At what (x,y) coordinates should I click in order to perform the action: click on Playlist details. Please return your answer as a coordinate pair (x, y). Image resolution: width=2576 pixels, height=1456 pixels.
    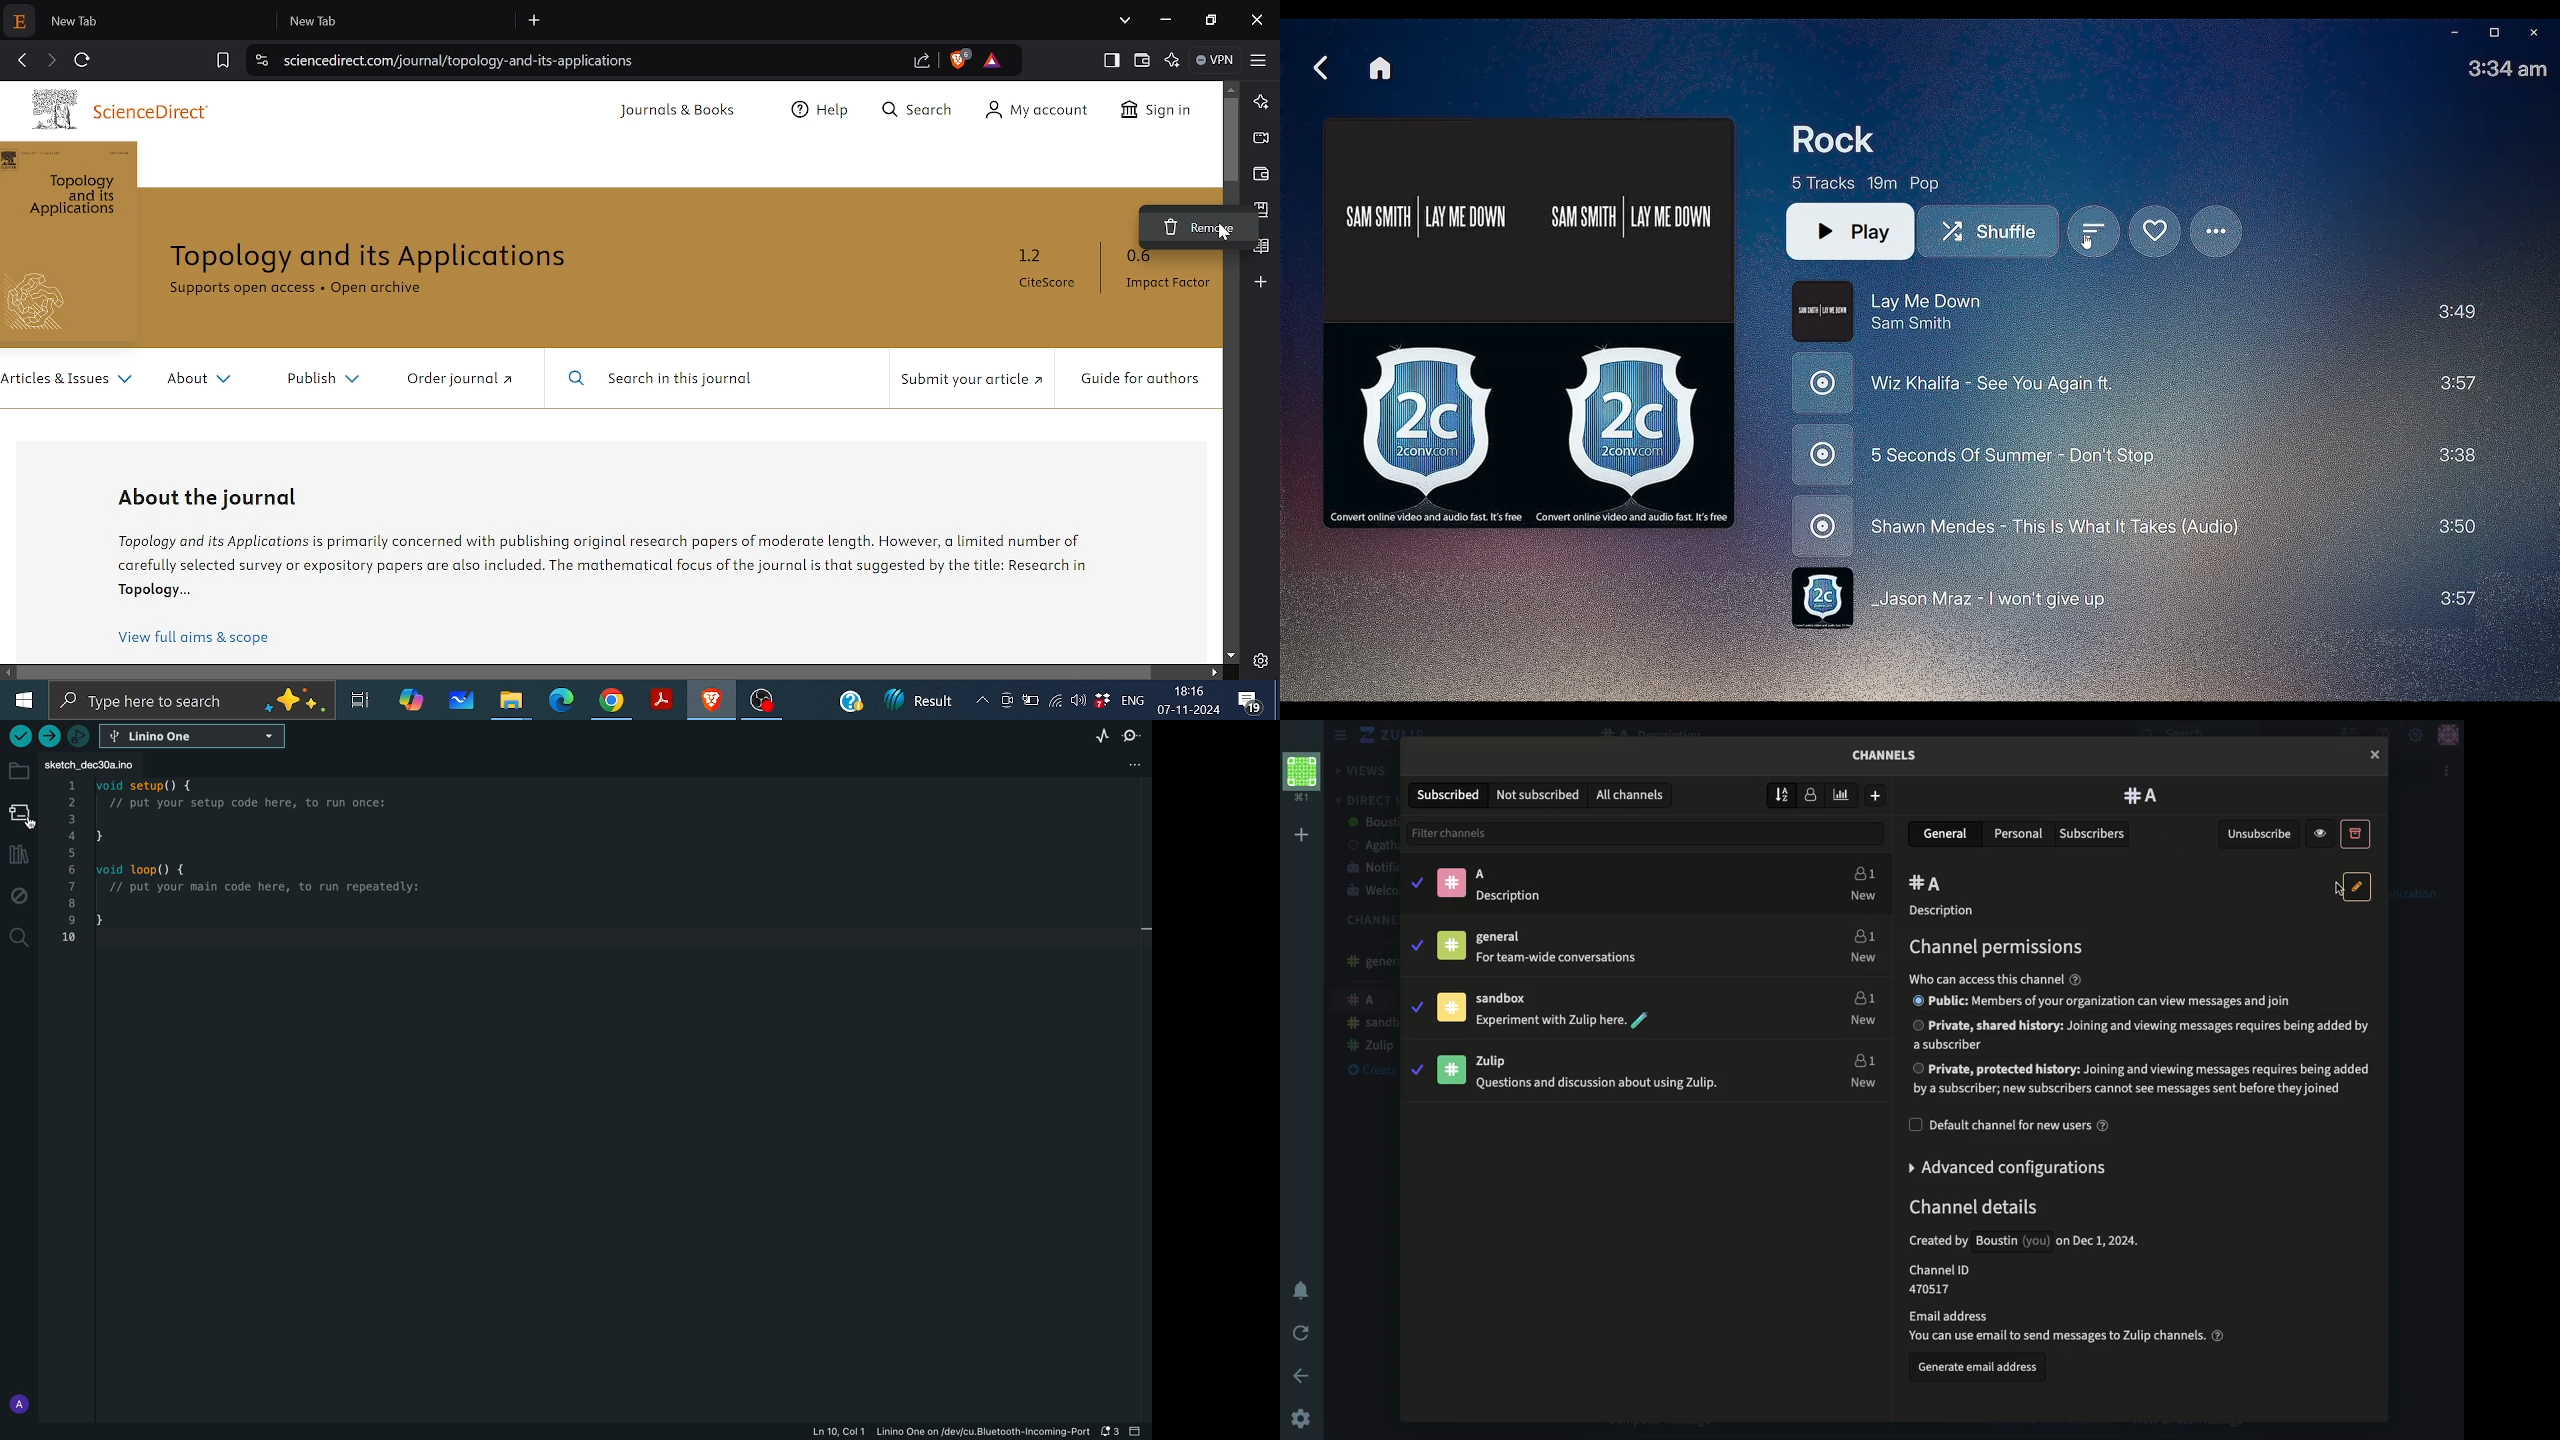
    Looking at the image, I should click on (1865, 182).